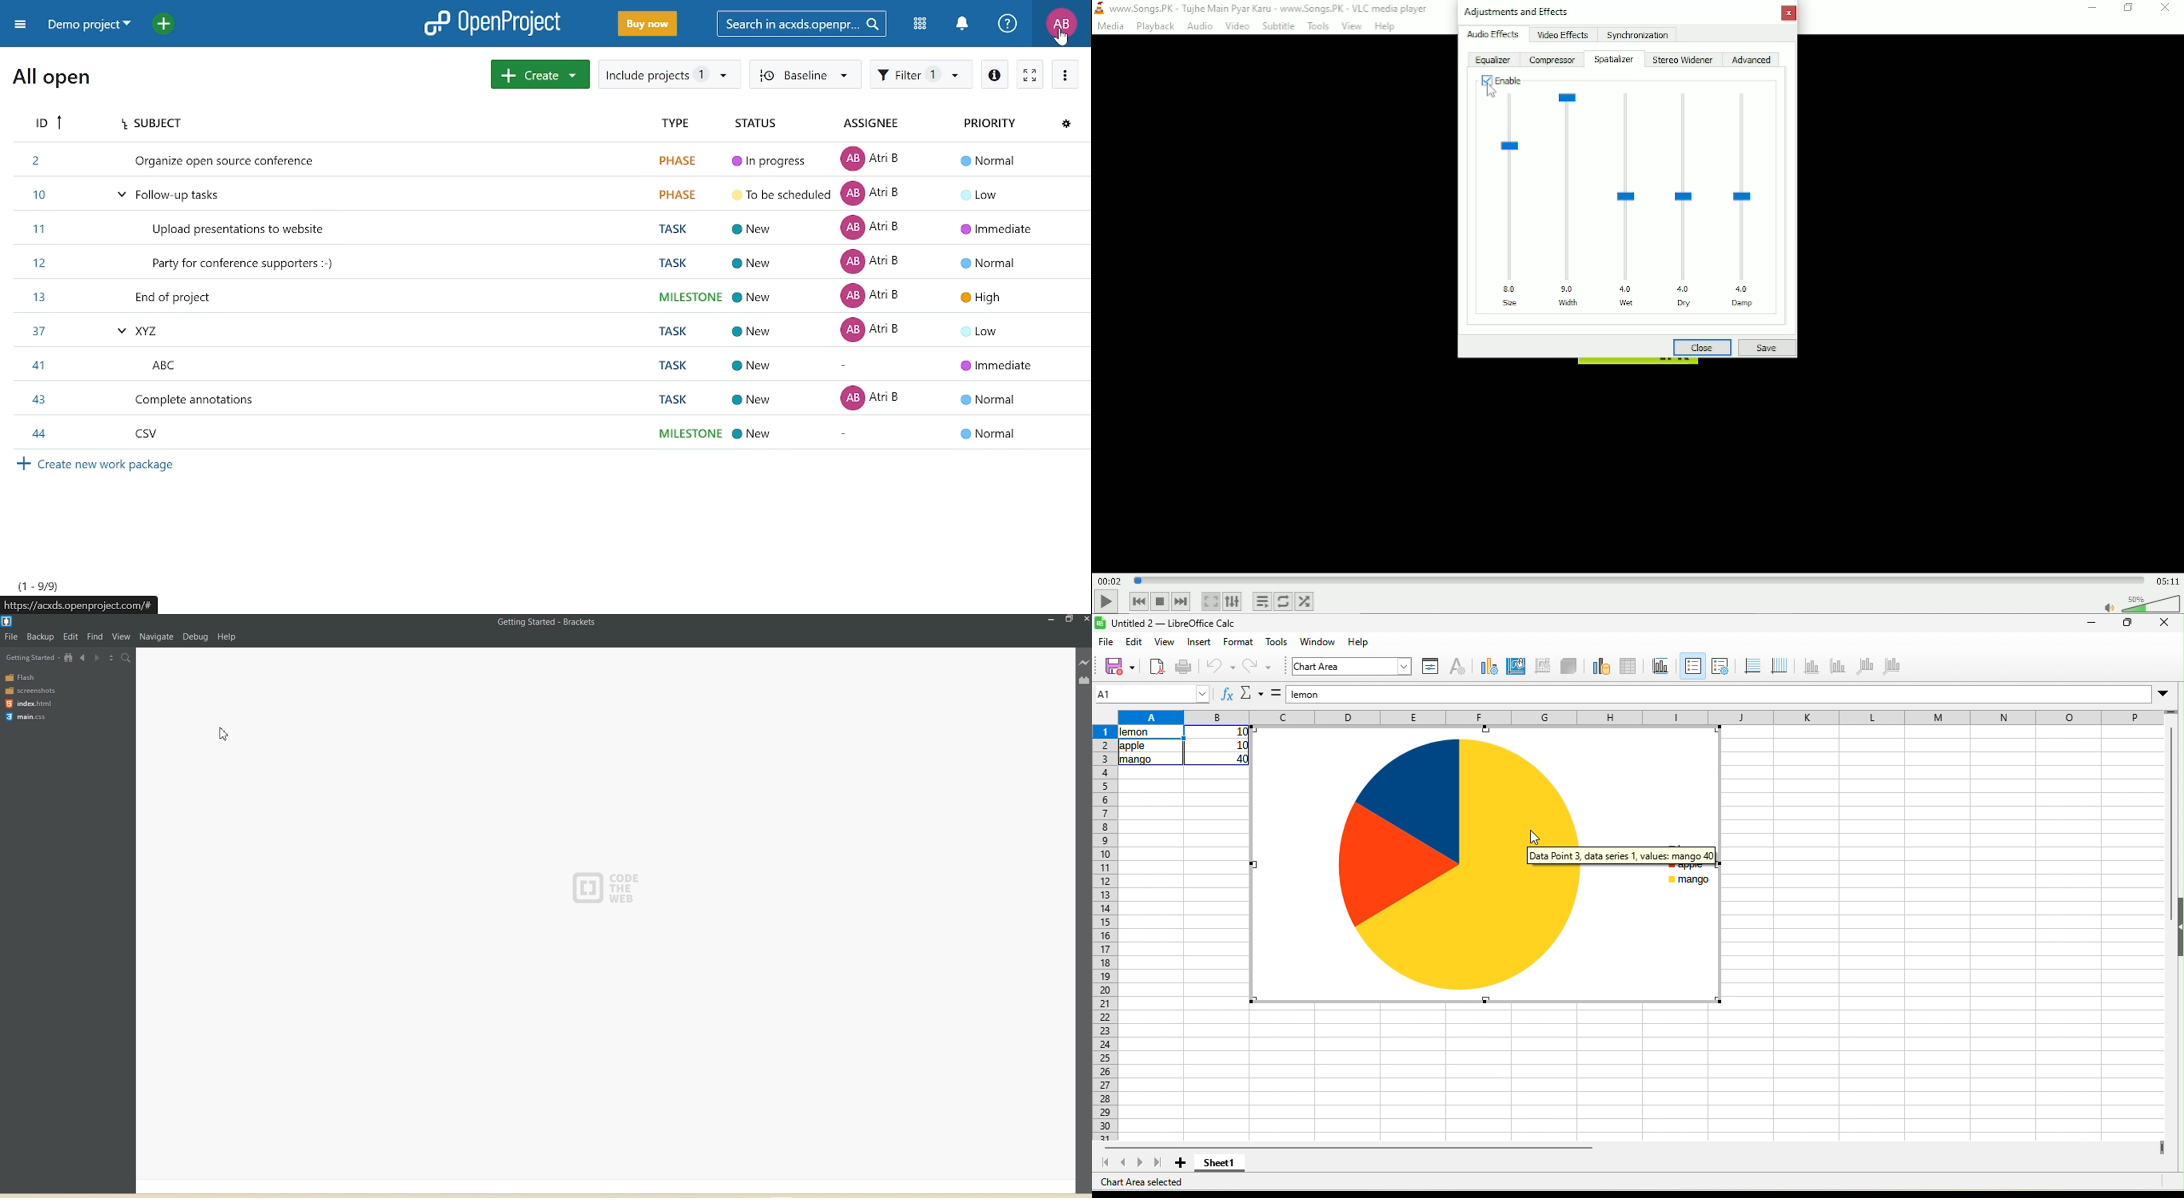 Image resolution: width=2184 pixels, height=1204 pixels. What do you see at coordinates (2170, 799) in the screenshot?
I see `vertical scroll bar` at bounding box center [2170, 799].